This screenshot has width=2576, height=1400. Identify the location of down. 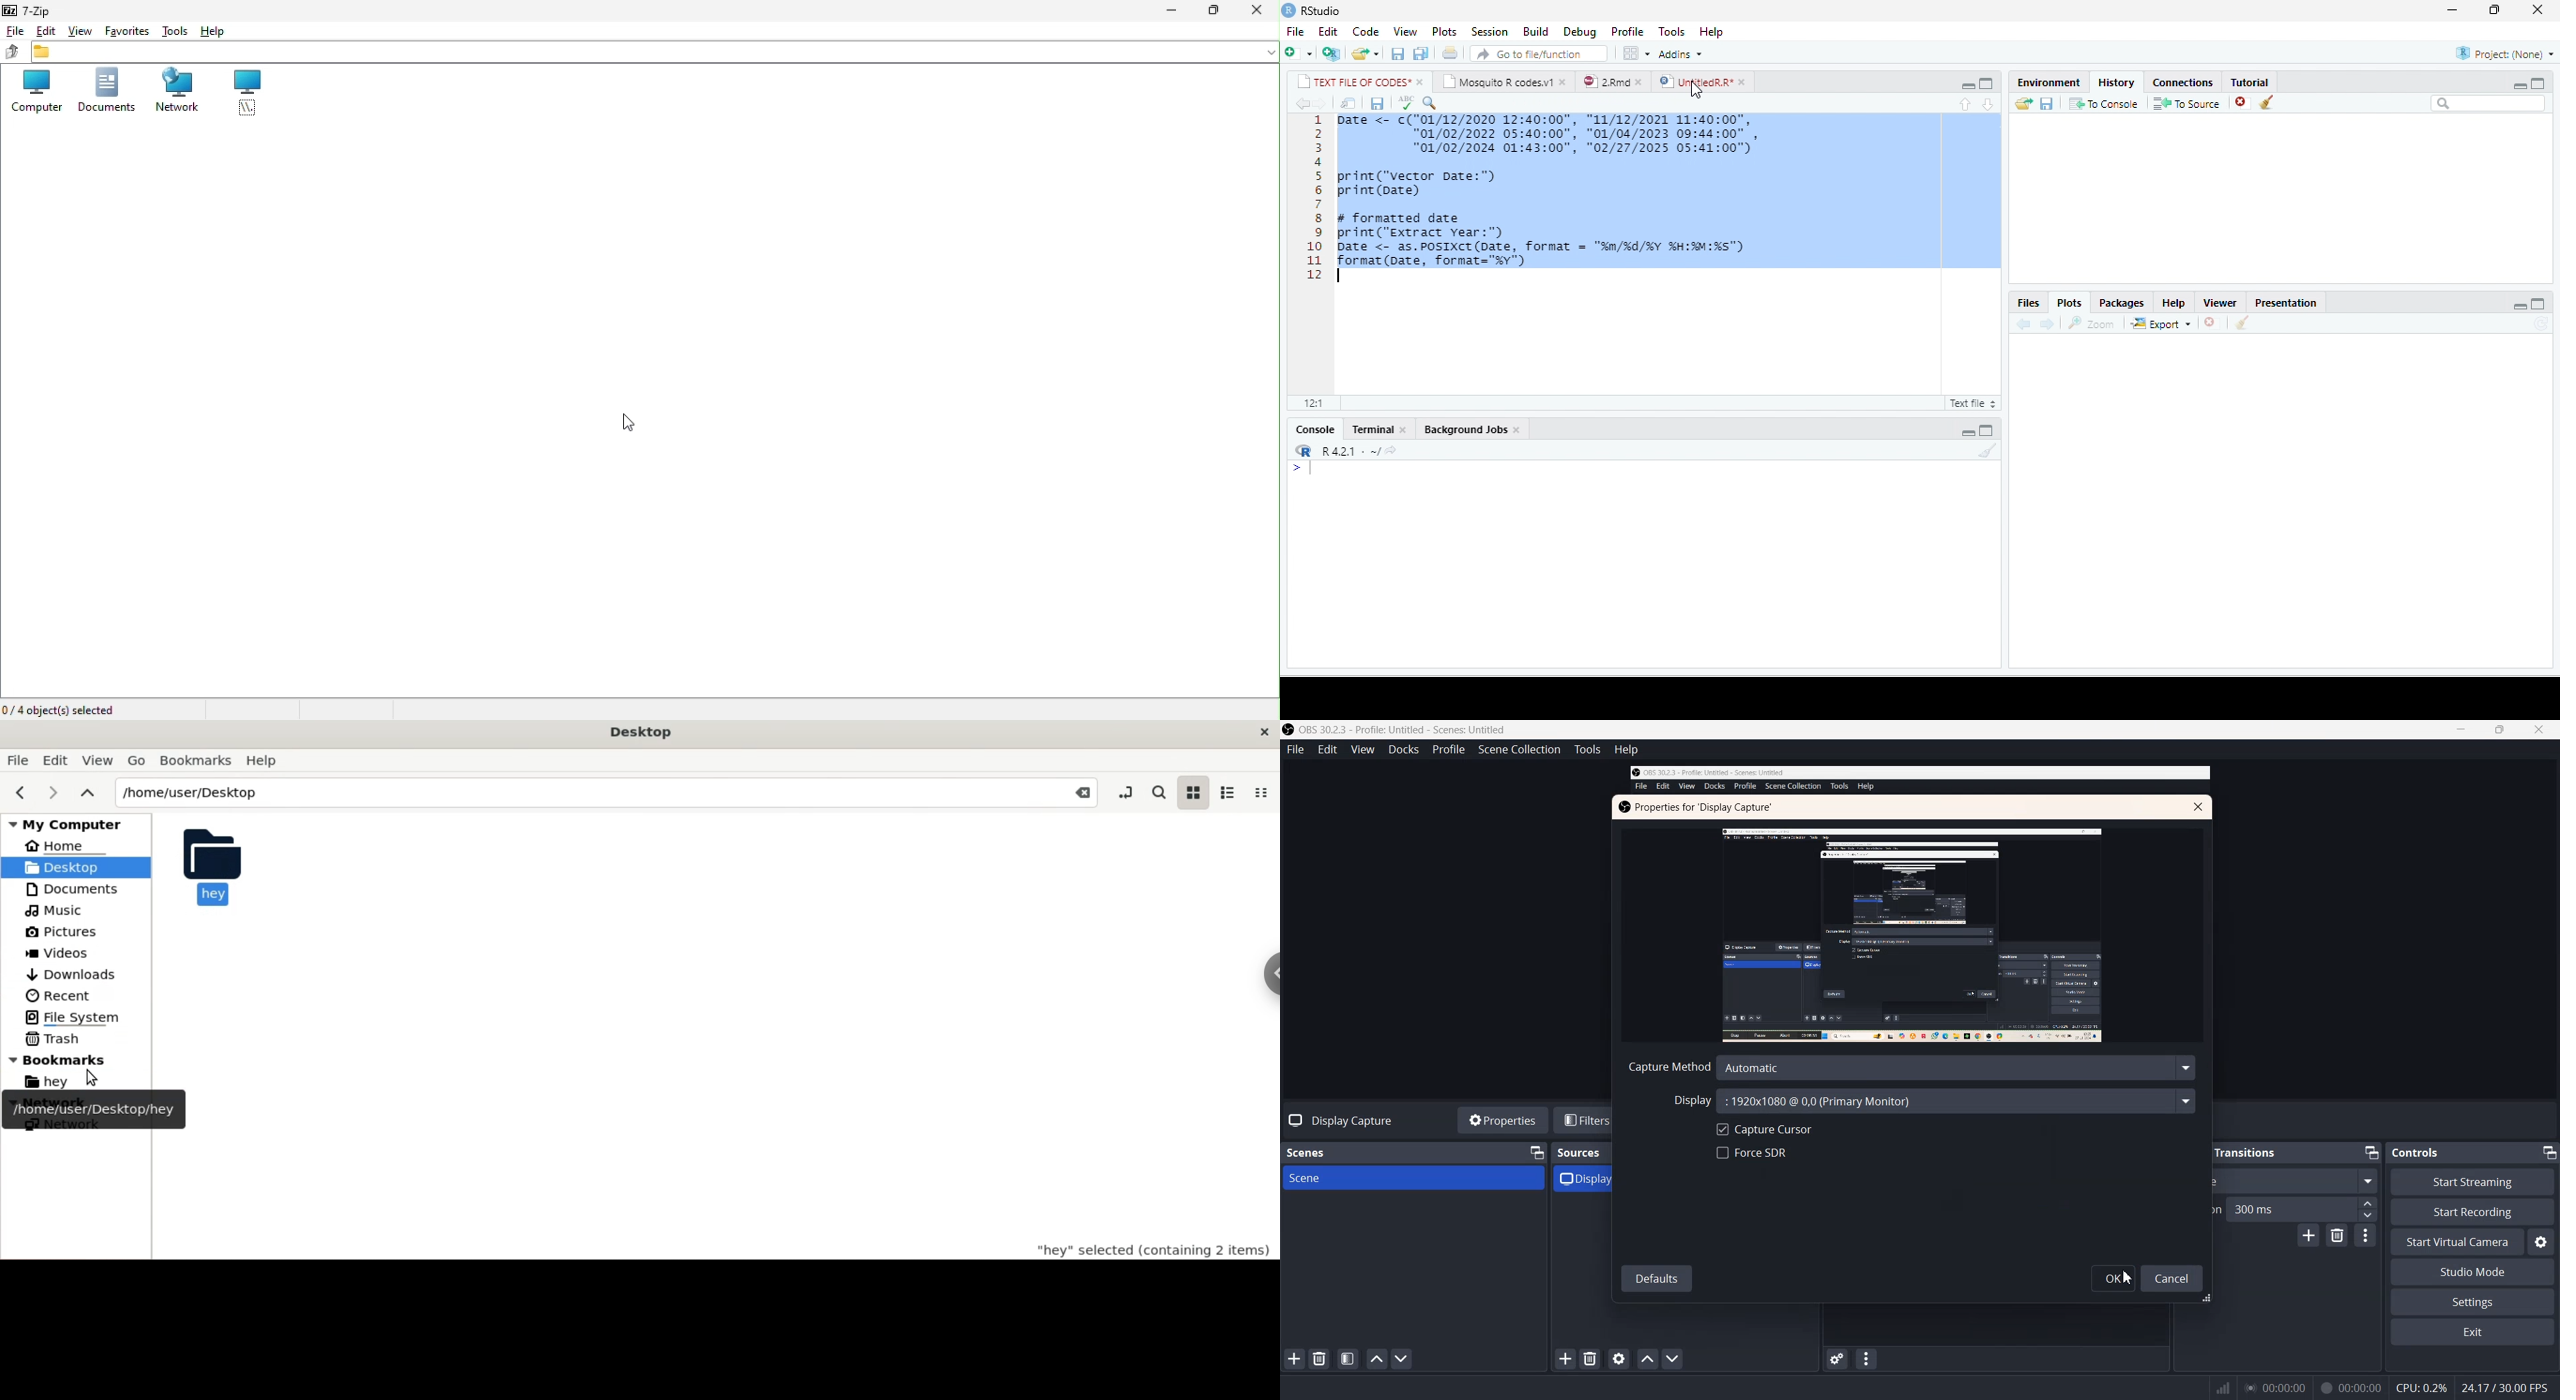
(1989, 104).